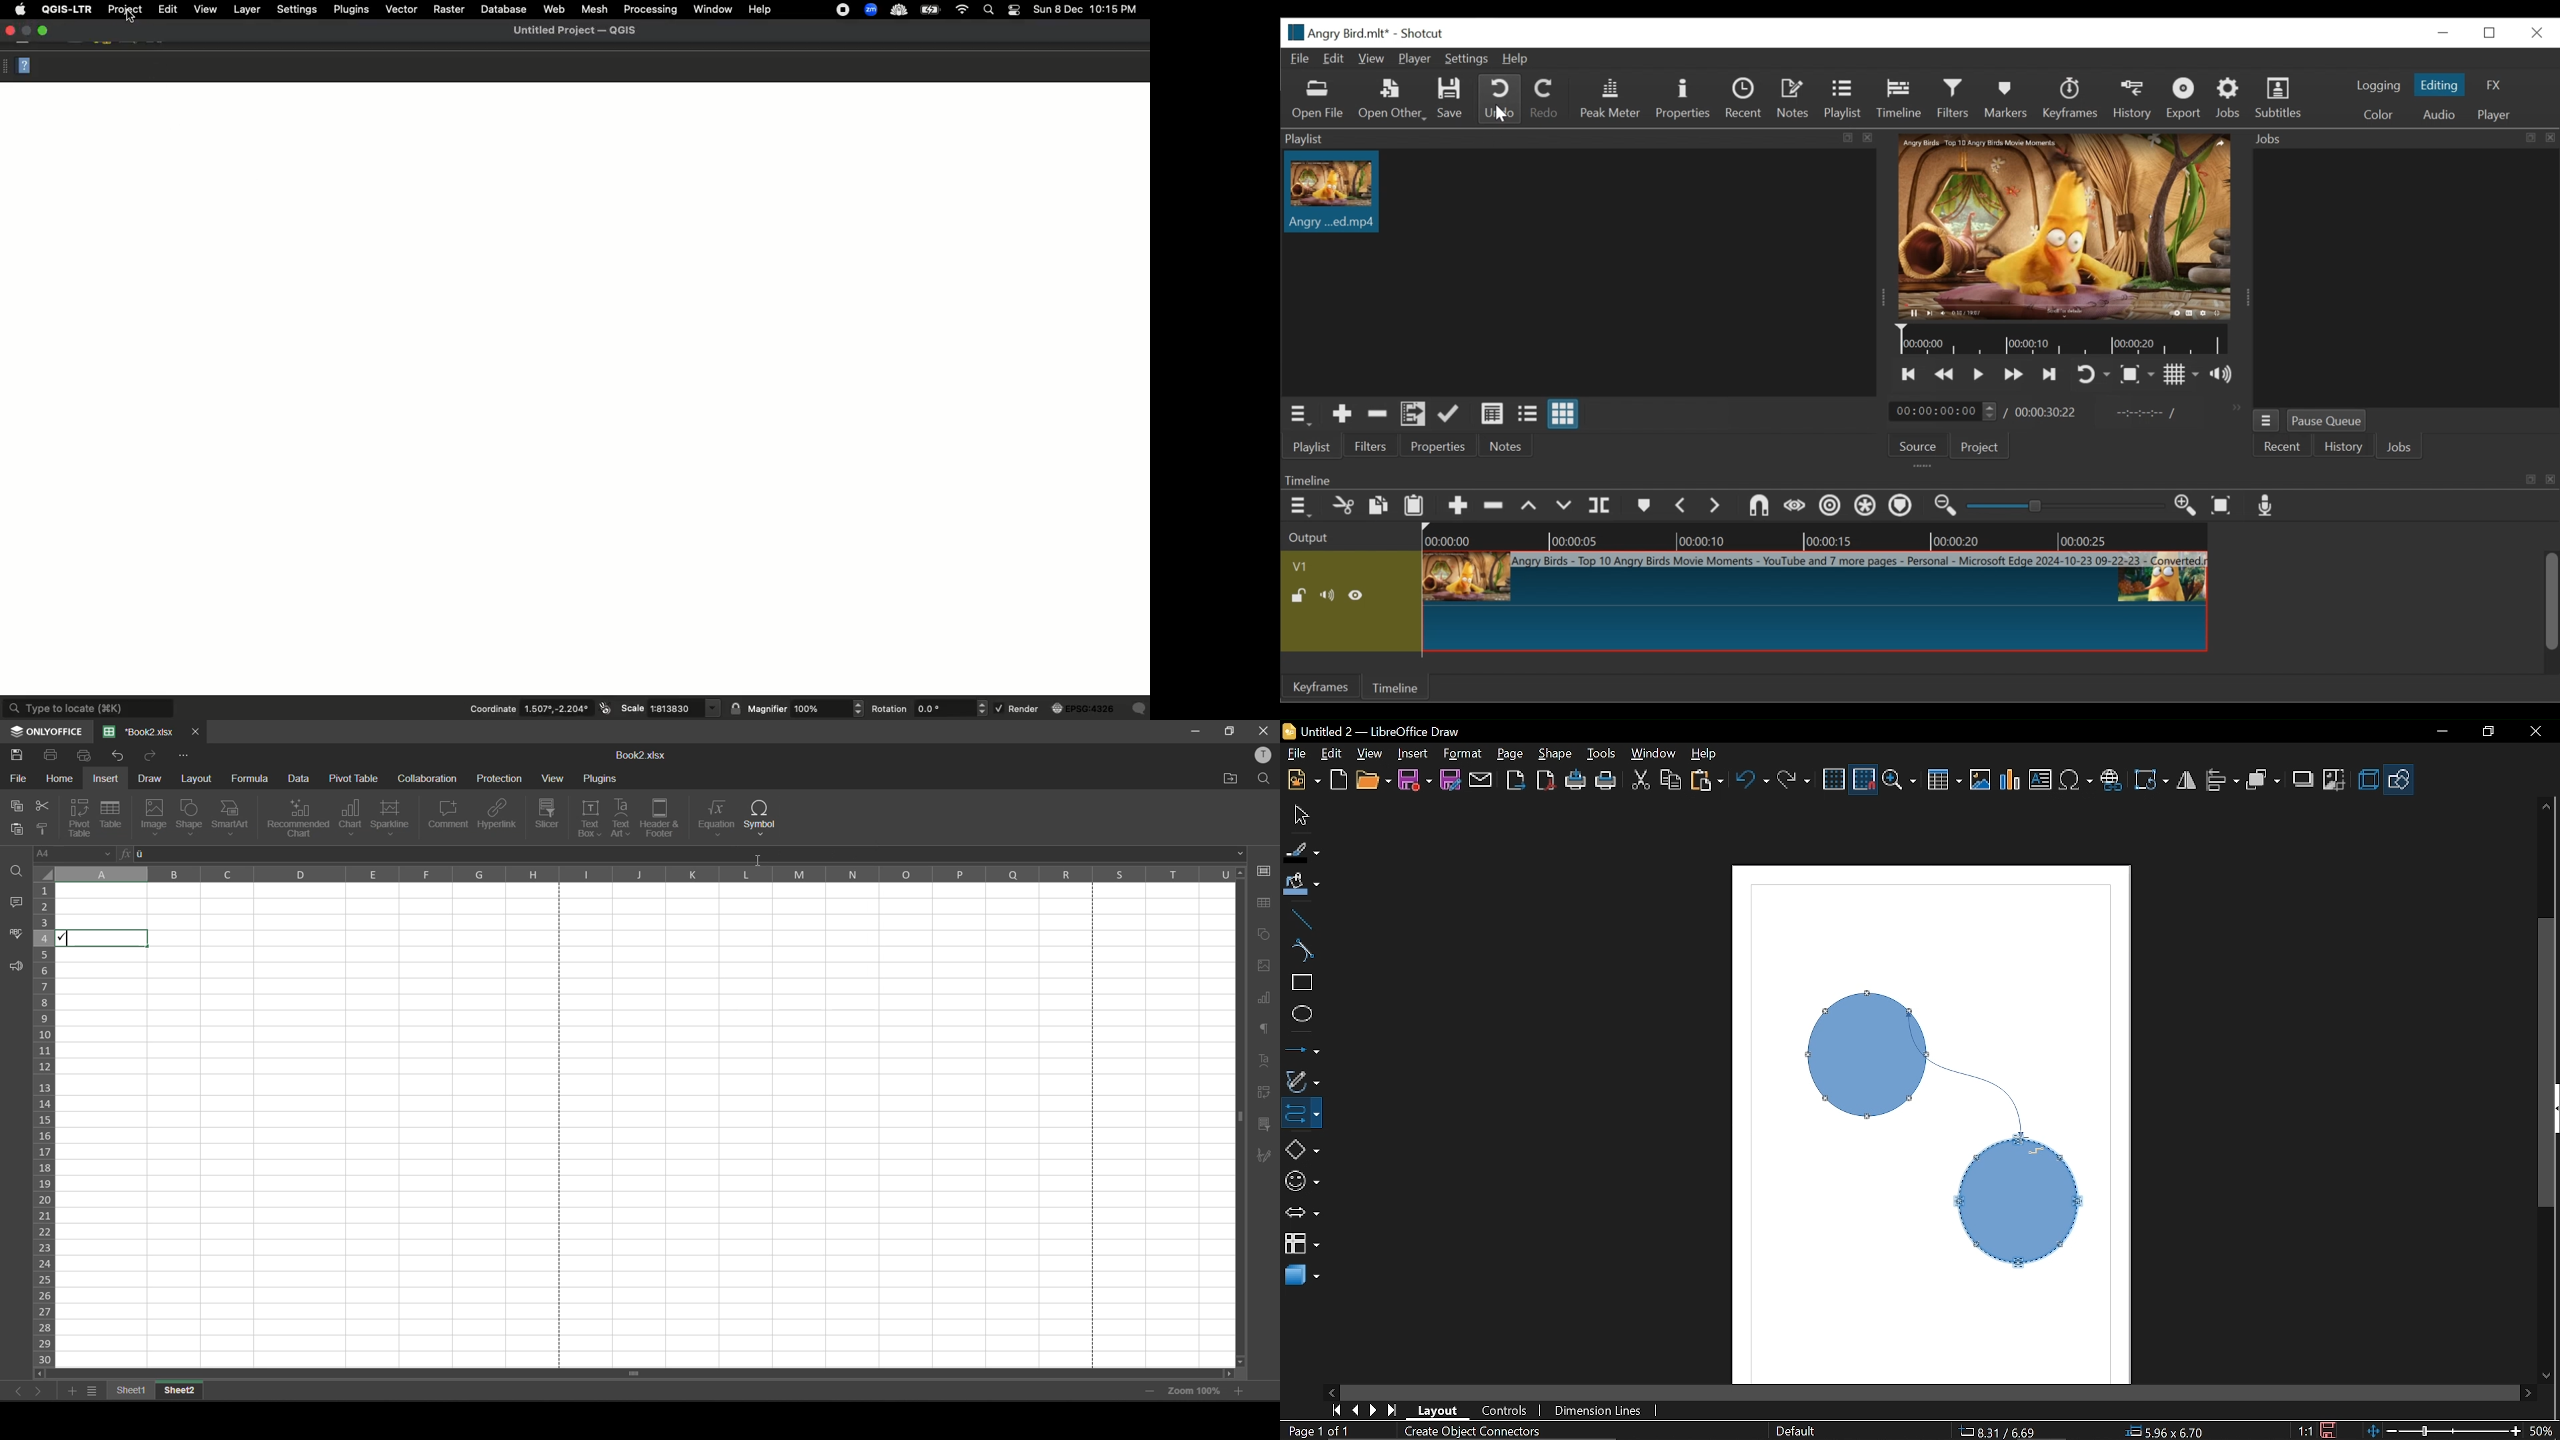 This screenshot has height=1456, width=2576. What do you see at coordinates (1707, 779) in the screenshot?
I see `Paste` at bounding box center [1707, 779].